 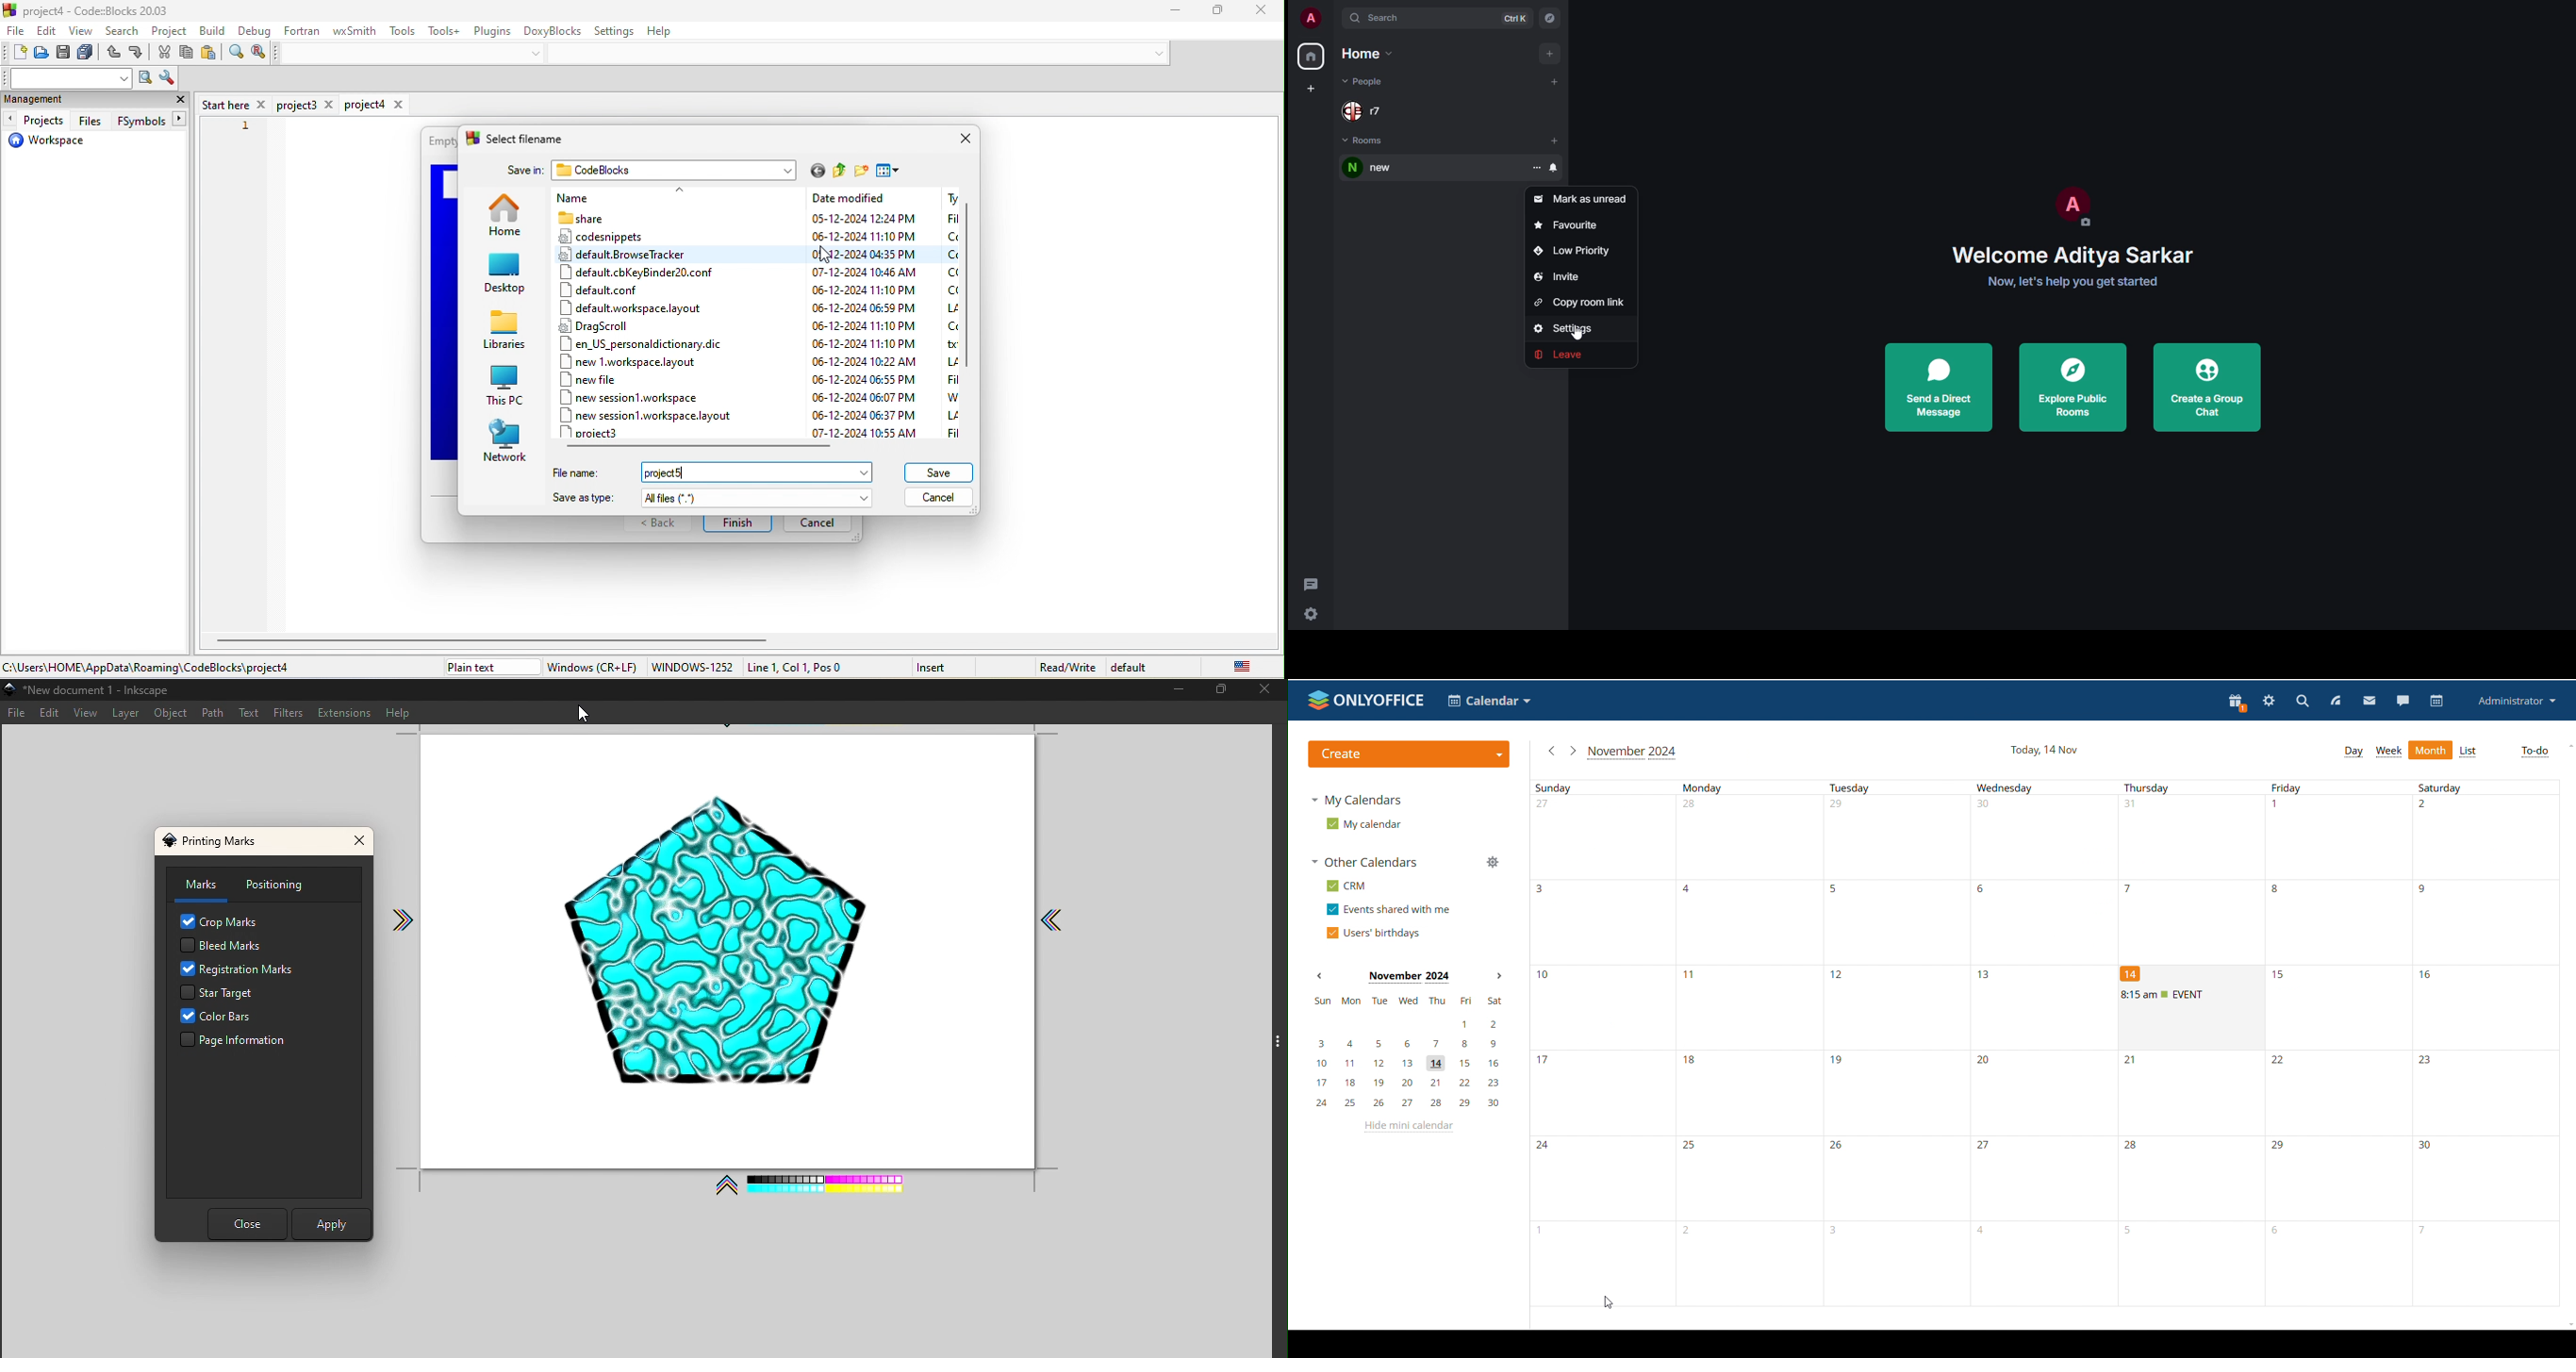 I want to click on Crop Marks, so click(x=224, y=921).